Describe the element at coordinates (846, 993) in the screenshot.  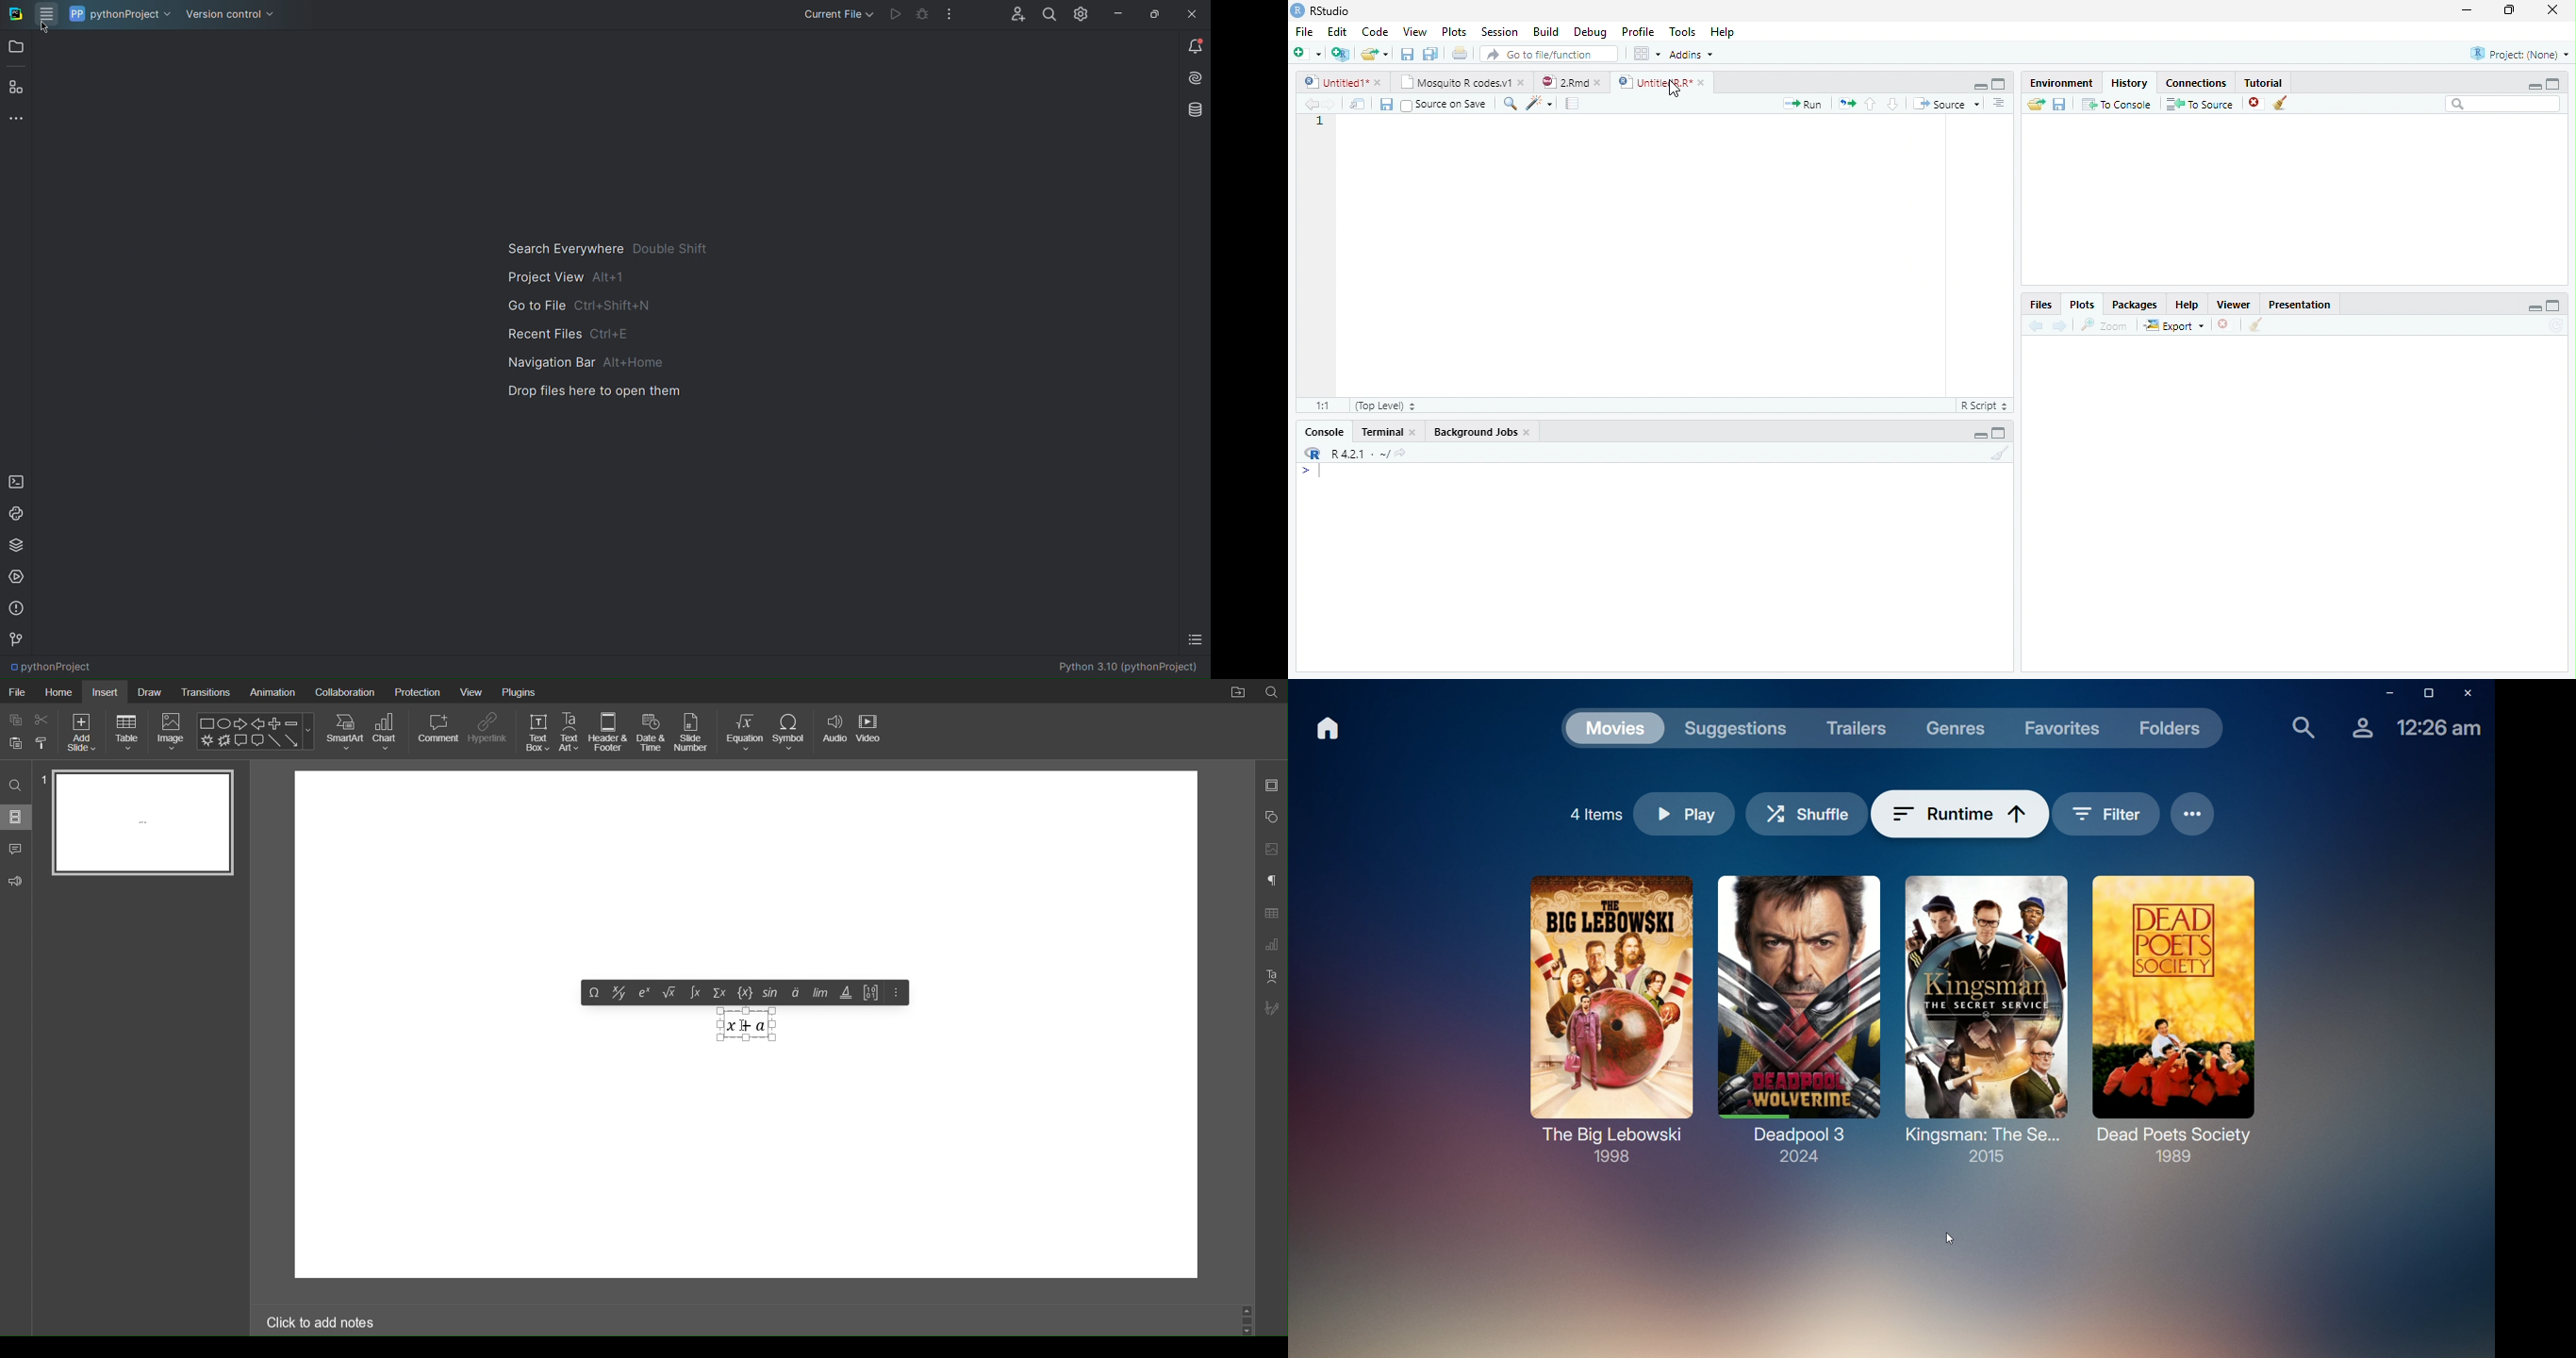
I see `Trig` at that location.